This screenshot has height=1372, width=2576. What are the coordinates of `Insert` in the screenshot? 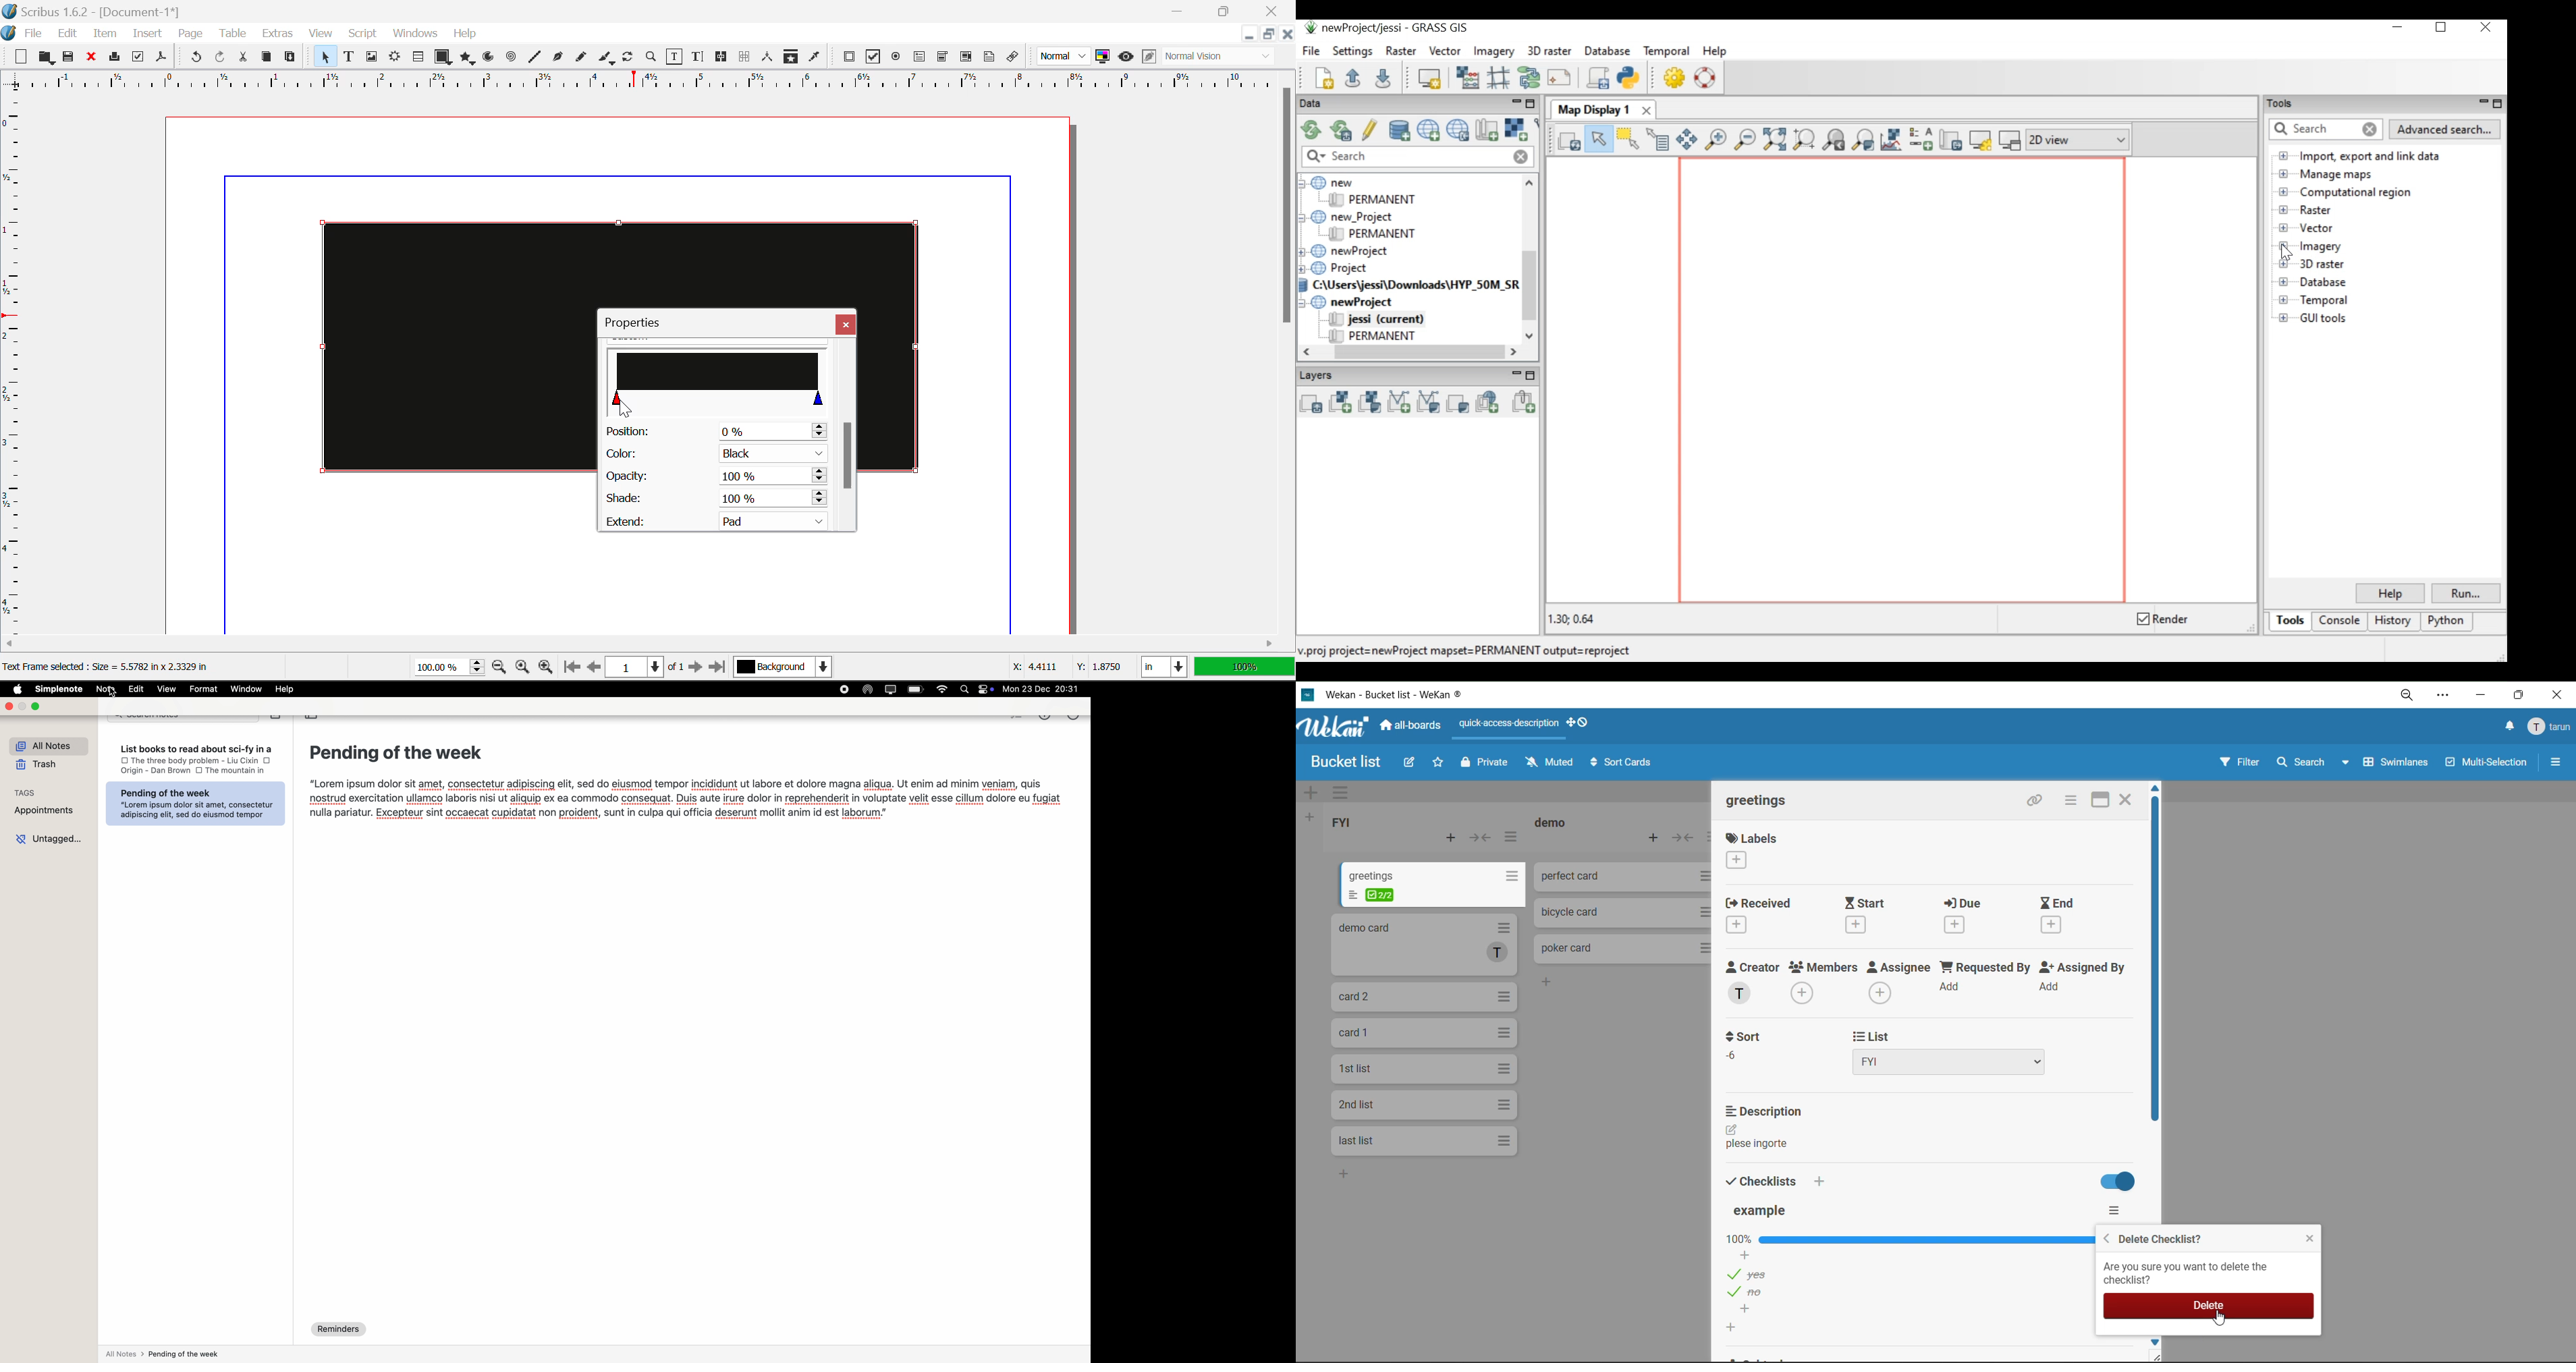 It's located at (146, 36).